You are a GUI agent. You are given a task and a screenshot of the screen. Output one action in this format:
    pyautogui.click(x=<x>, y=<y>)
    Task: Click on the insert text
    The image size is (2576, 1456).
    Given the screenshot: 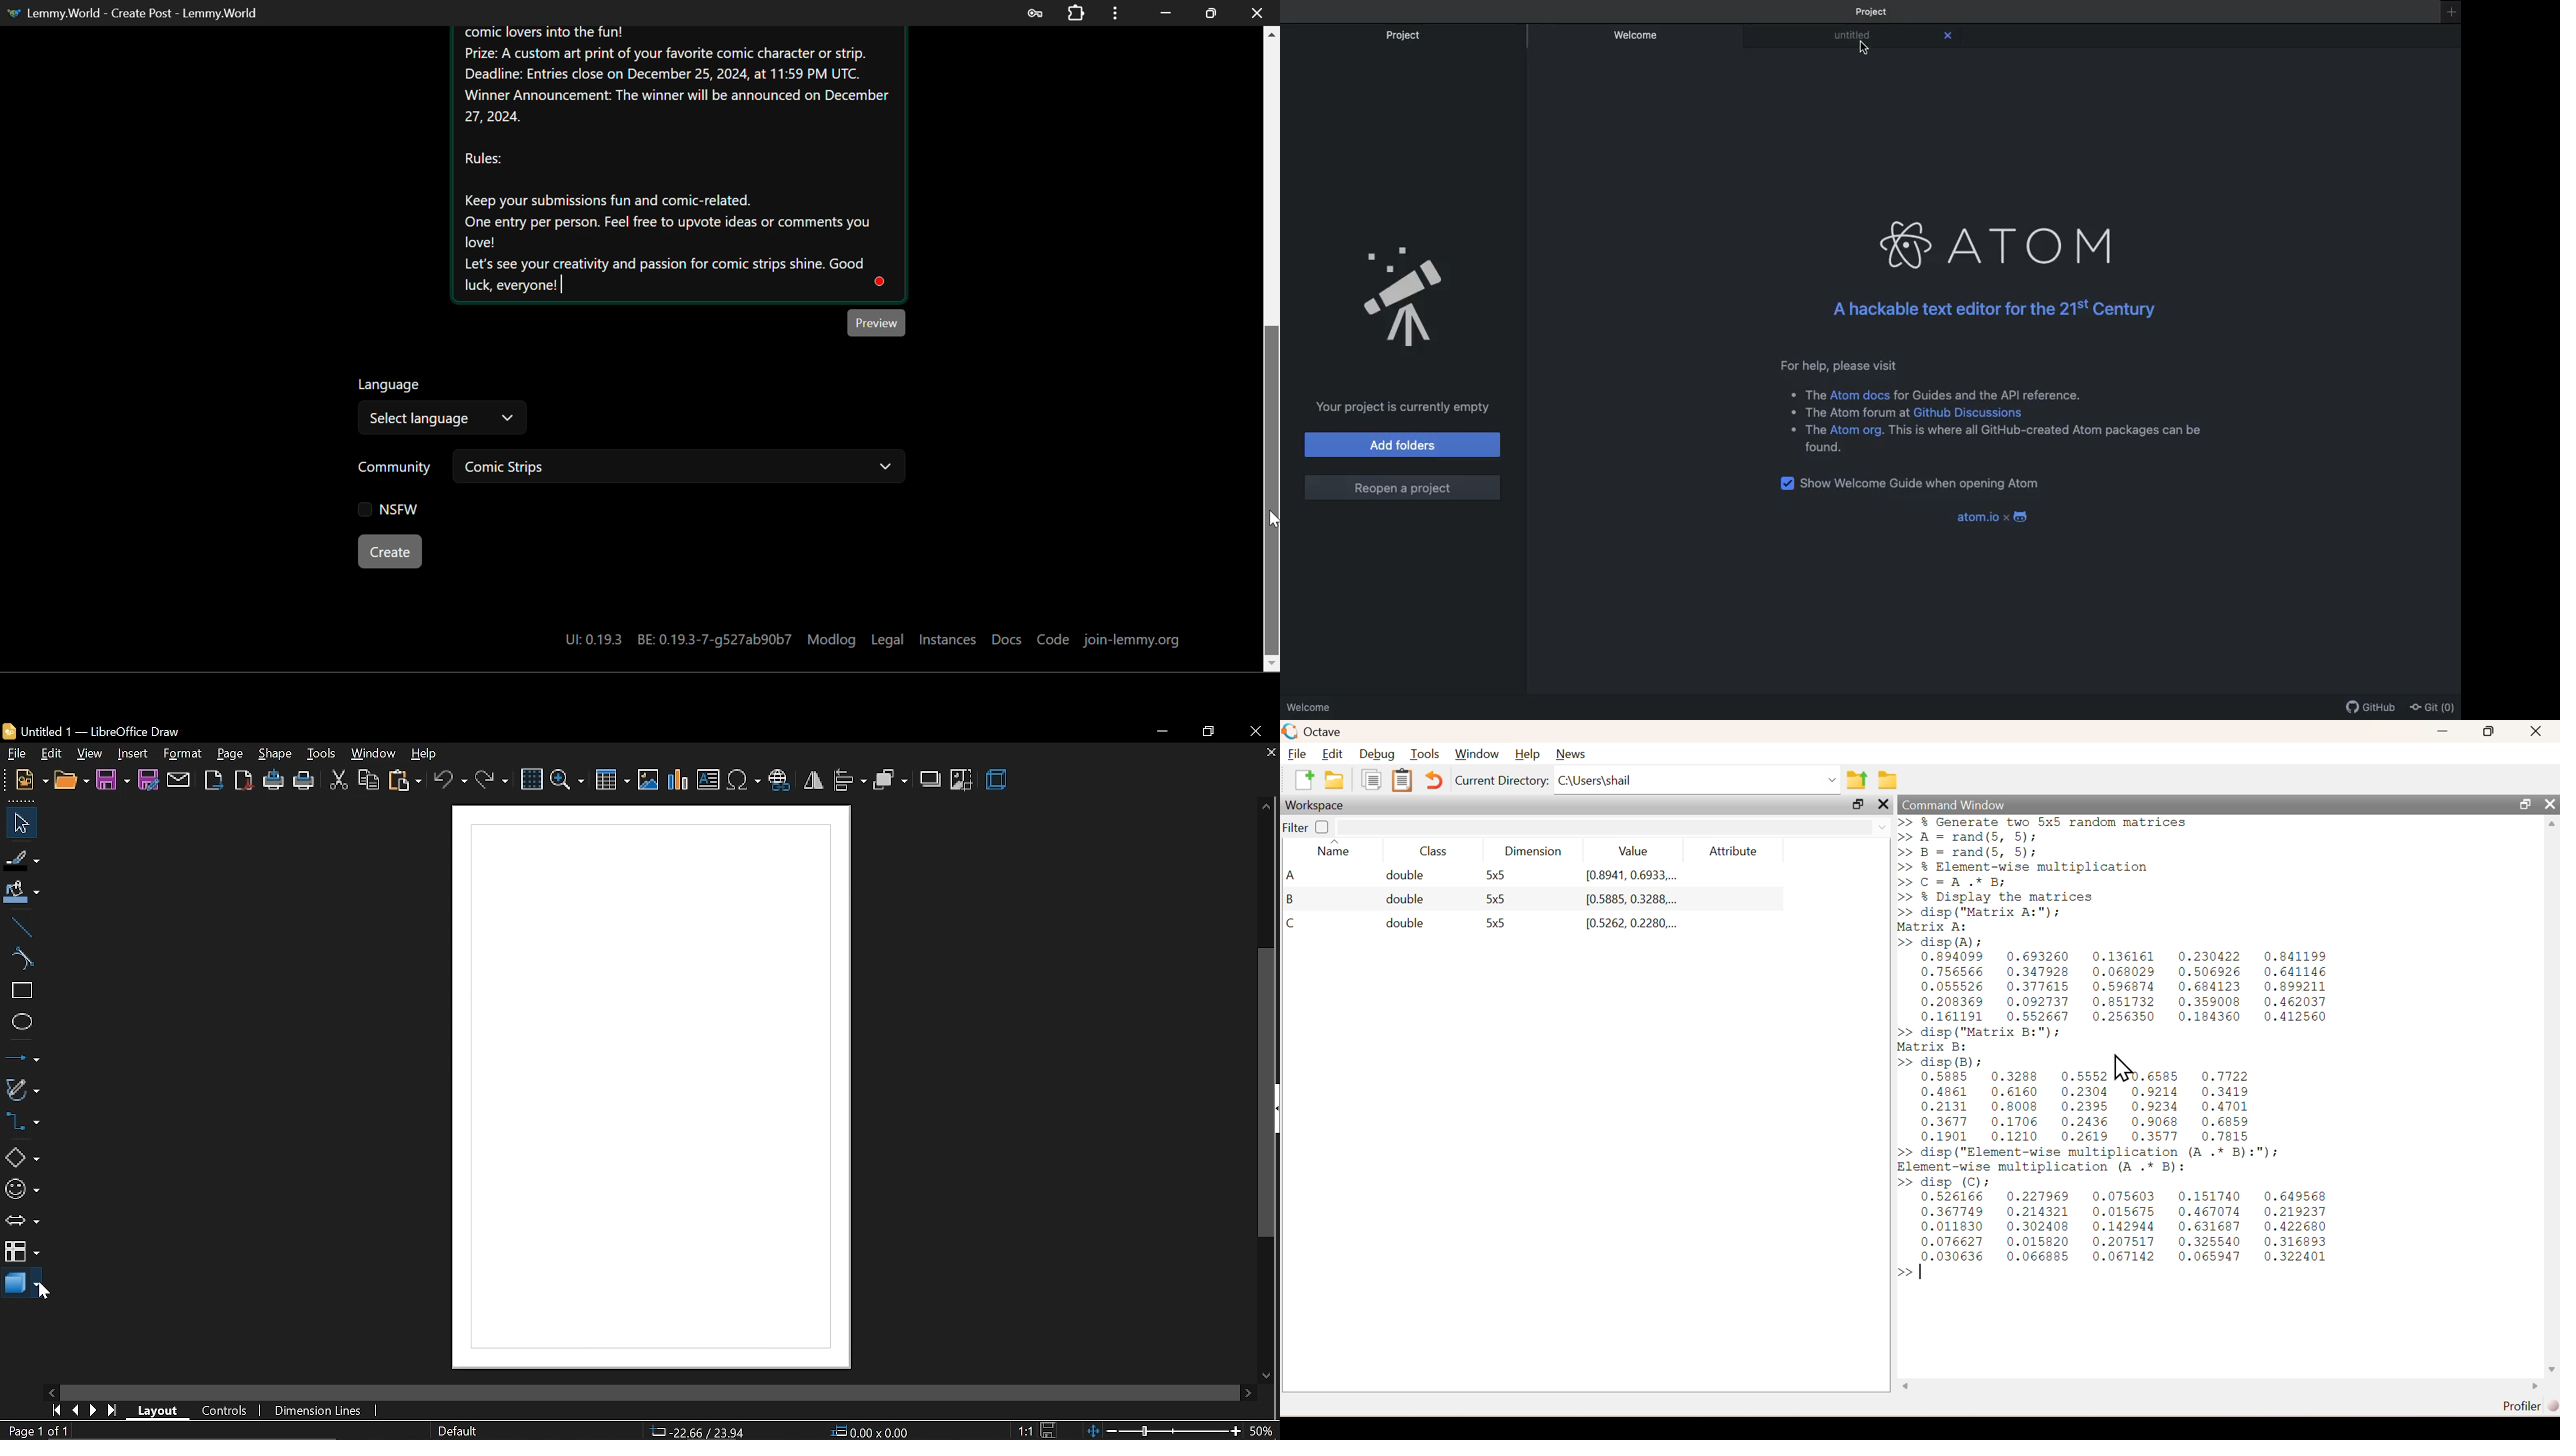 What is the action you would take?
    pyautogui.click(x=708, y=780)
    